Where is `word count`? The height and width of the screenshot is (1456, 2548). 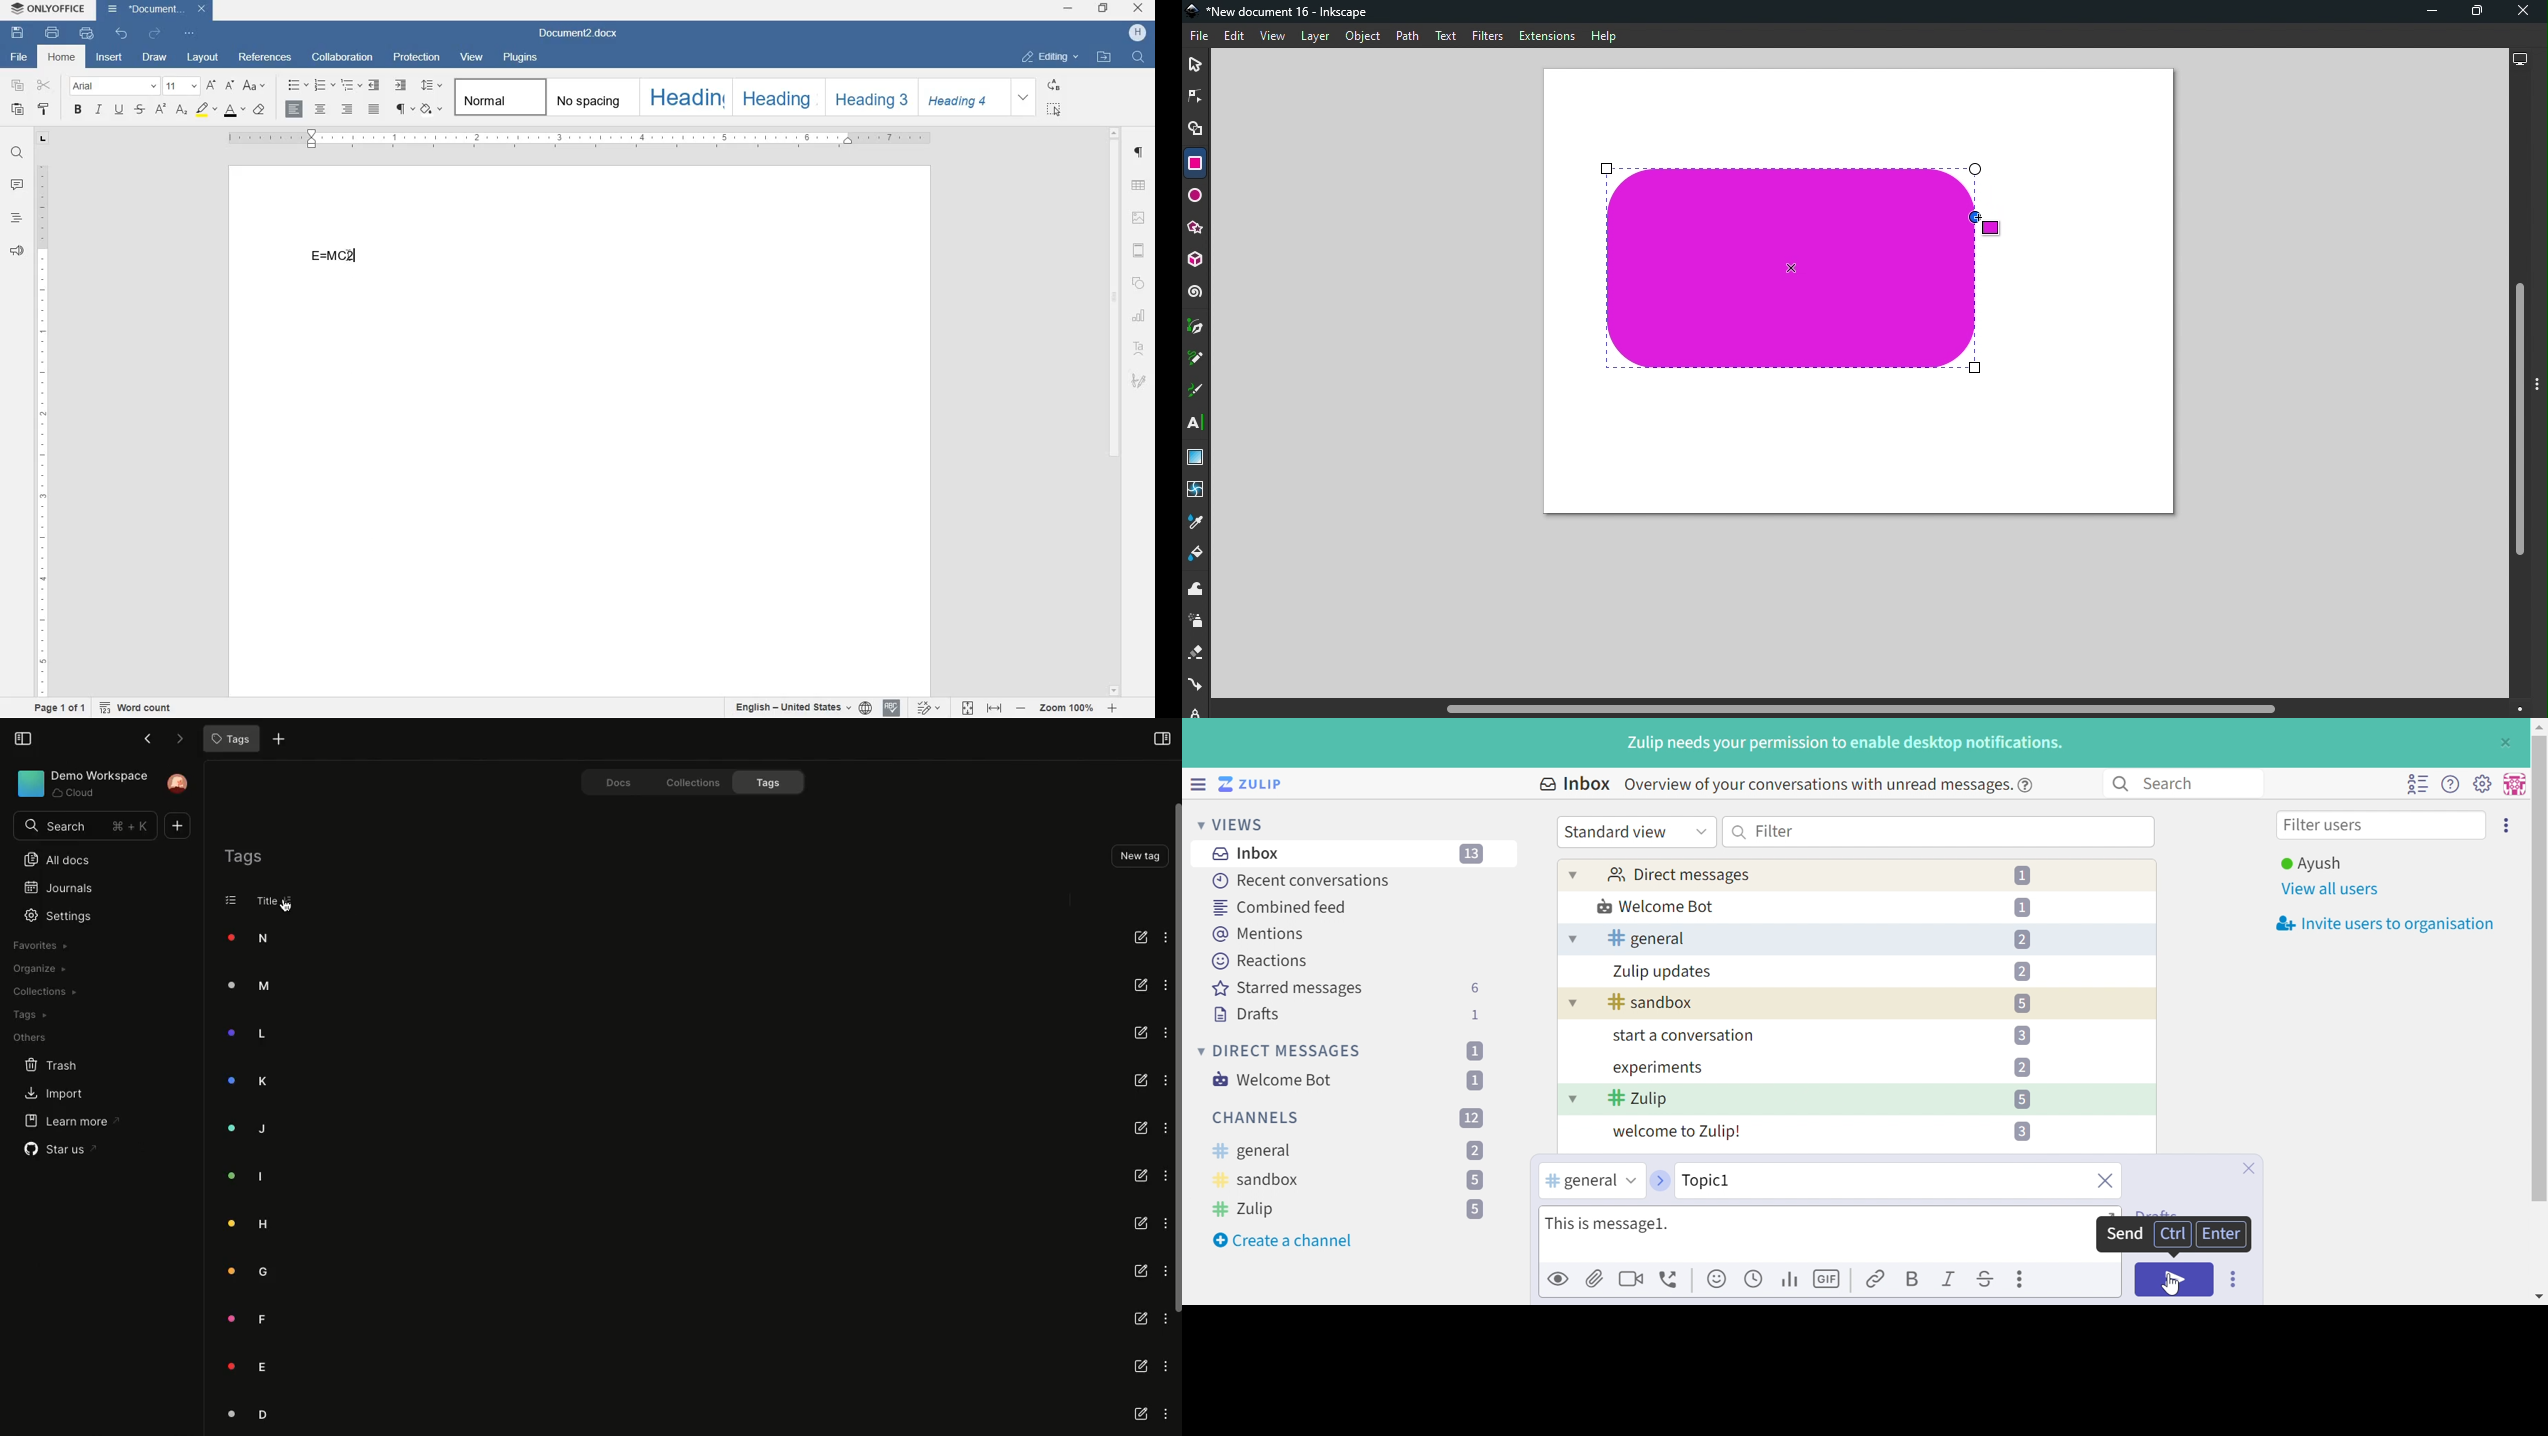
word count is located at coordinates (138, 708).